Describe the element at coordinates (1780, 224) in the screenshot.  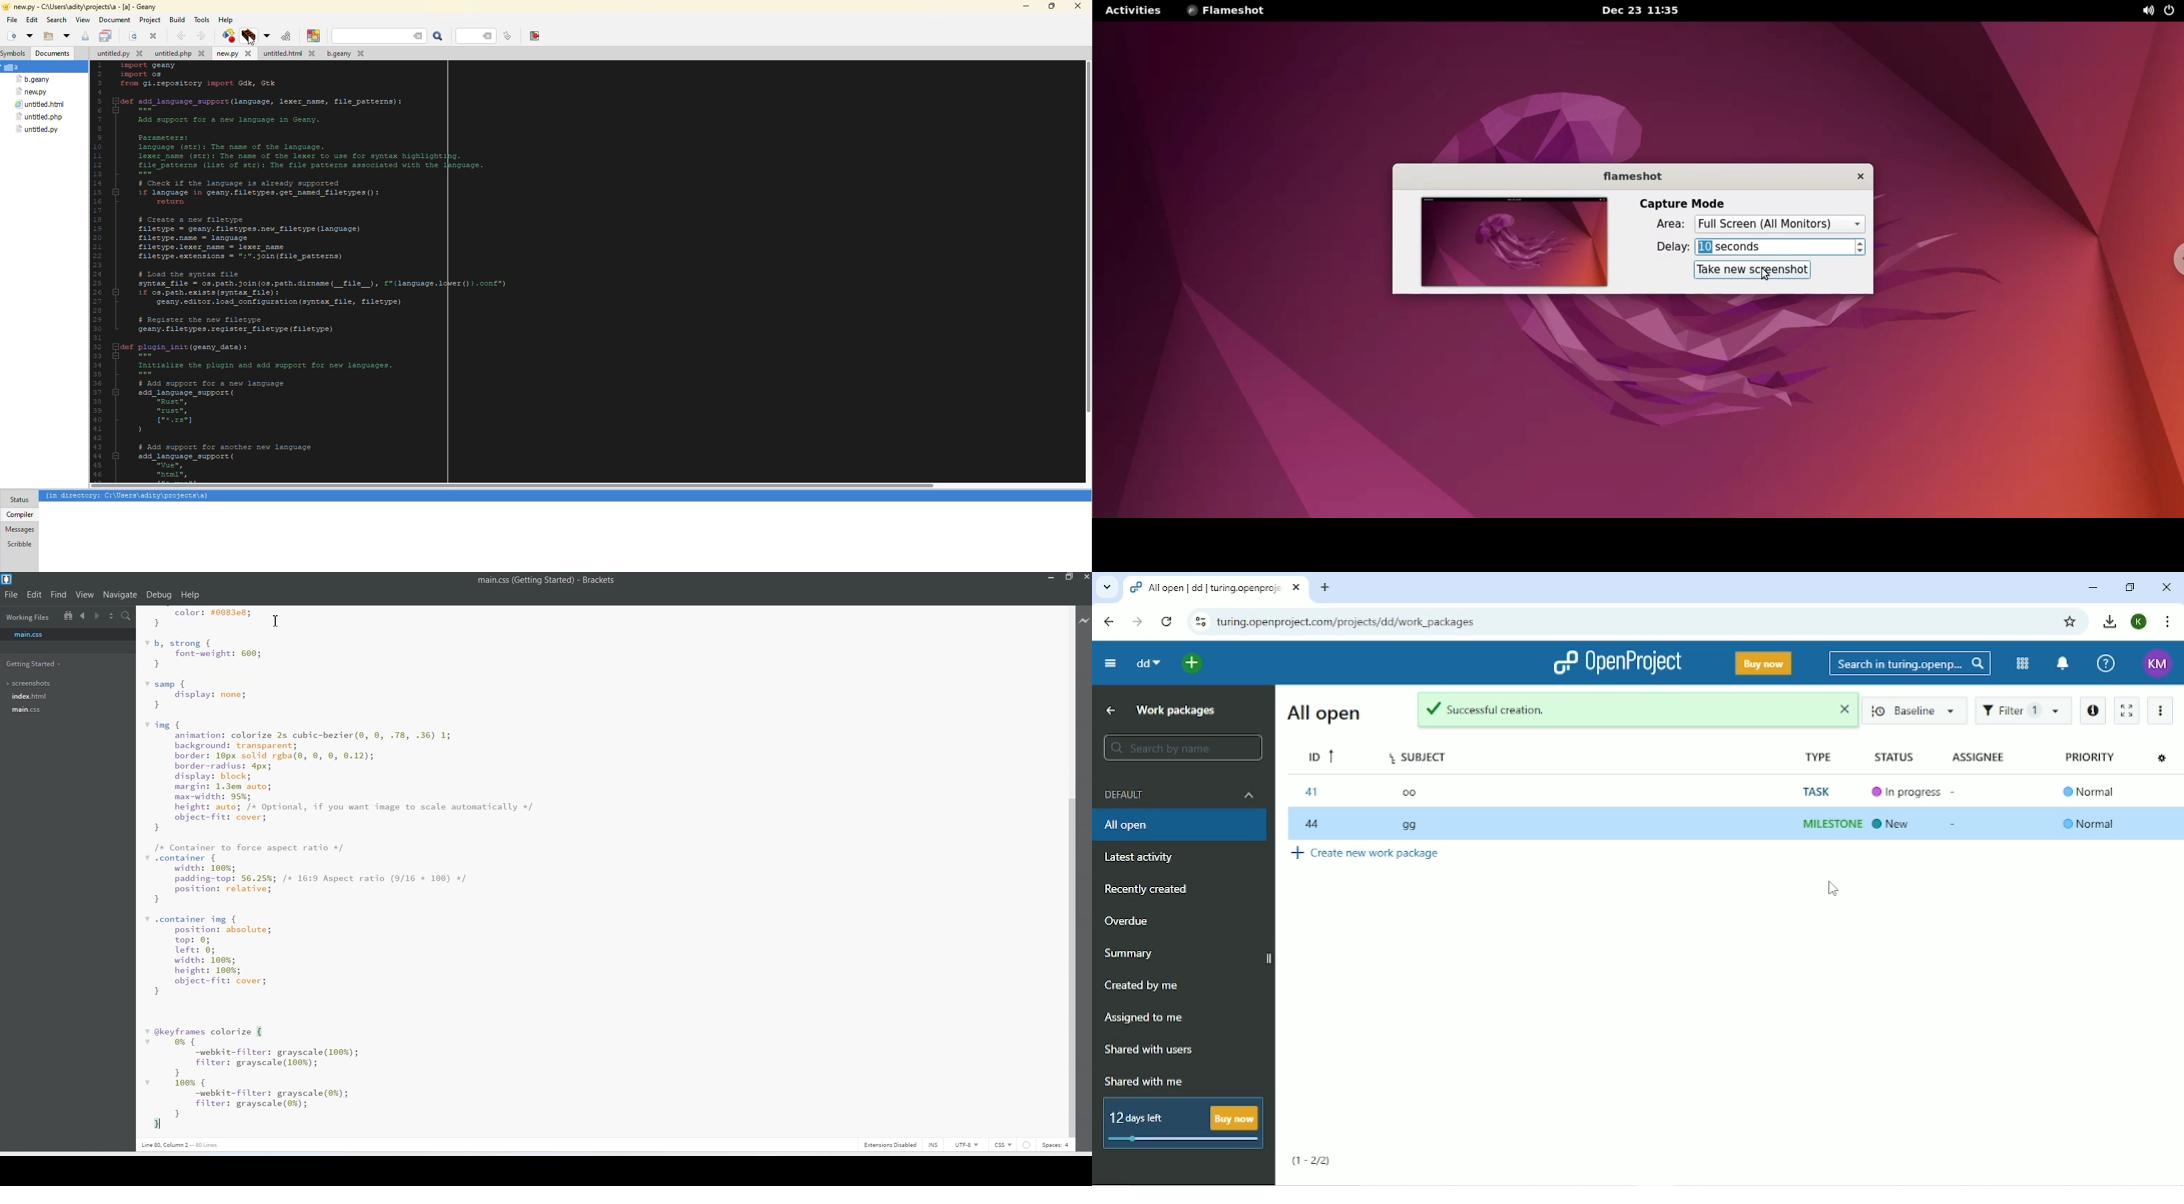
I see `selected capture area` at that location.